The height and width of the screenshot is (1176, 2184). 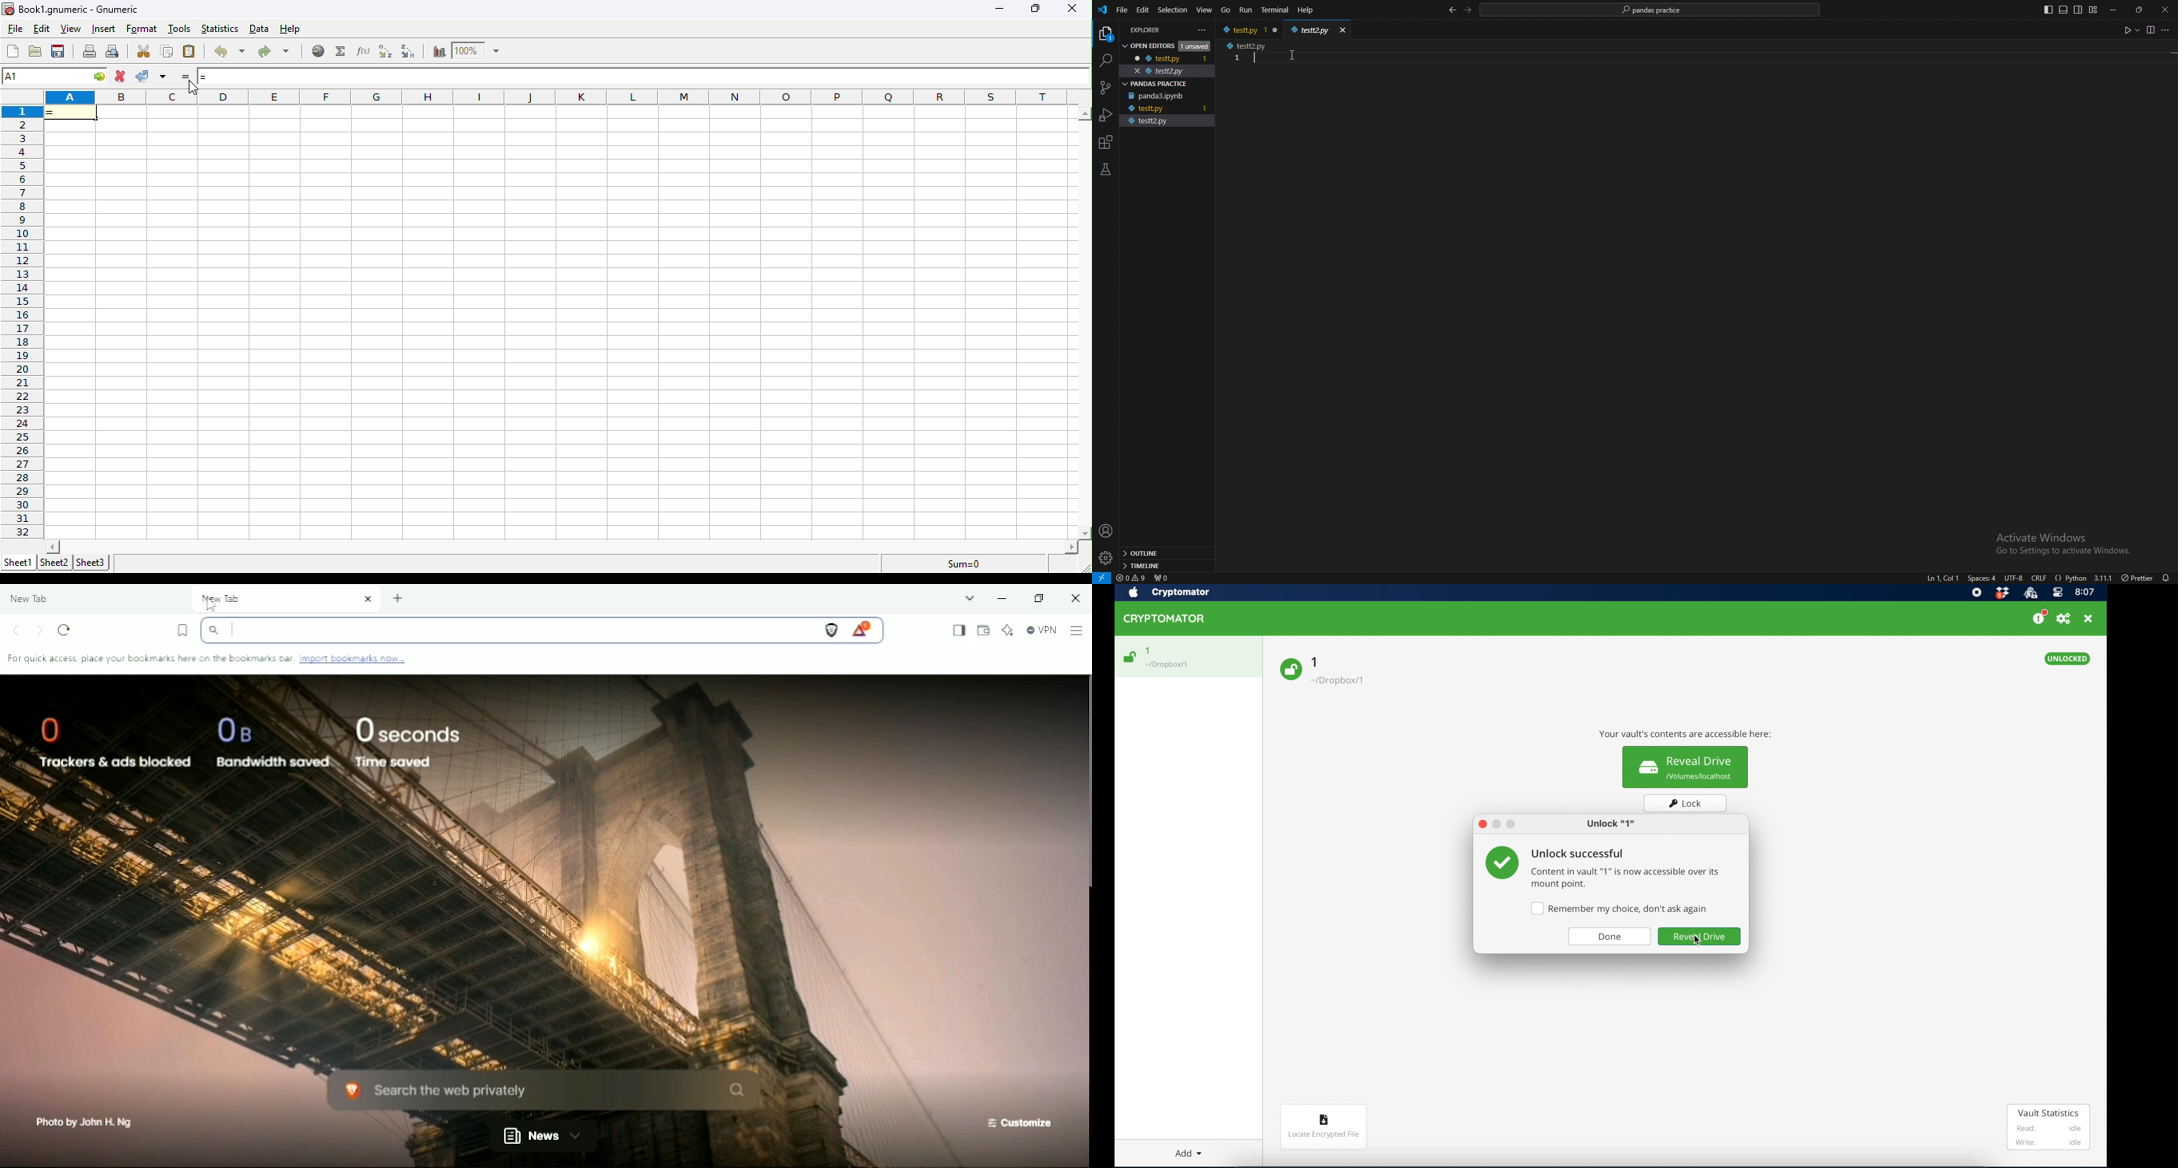 I want to click on view, so click(x=71, y=30).